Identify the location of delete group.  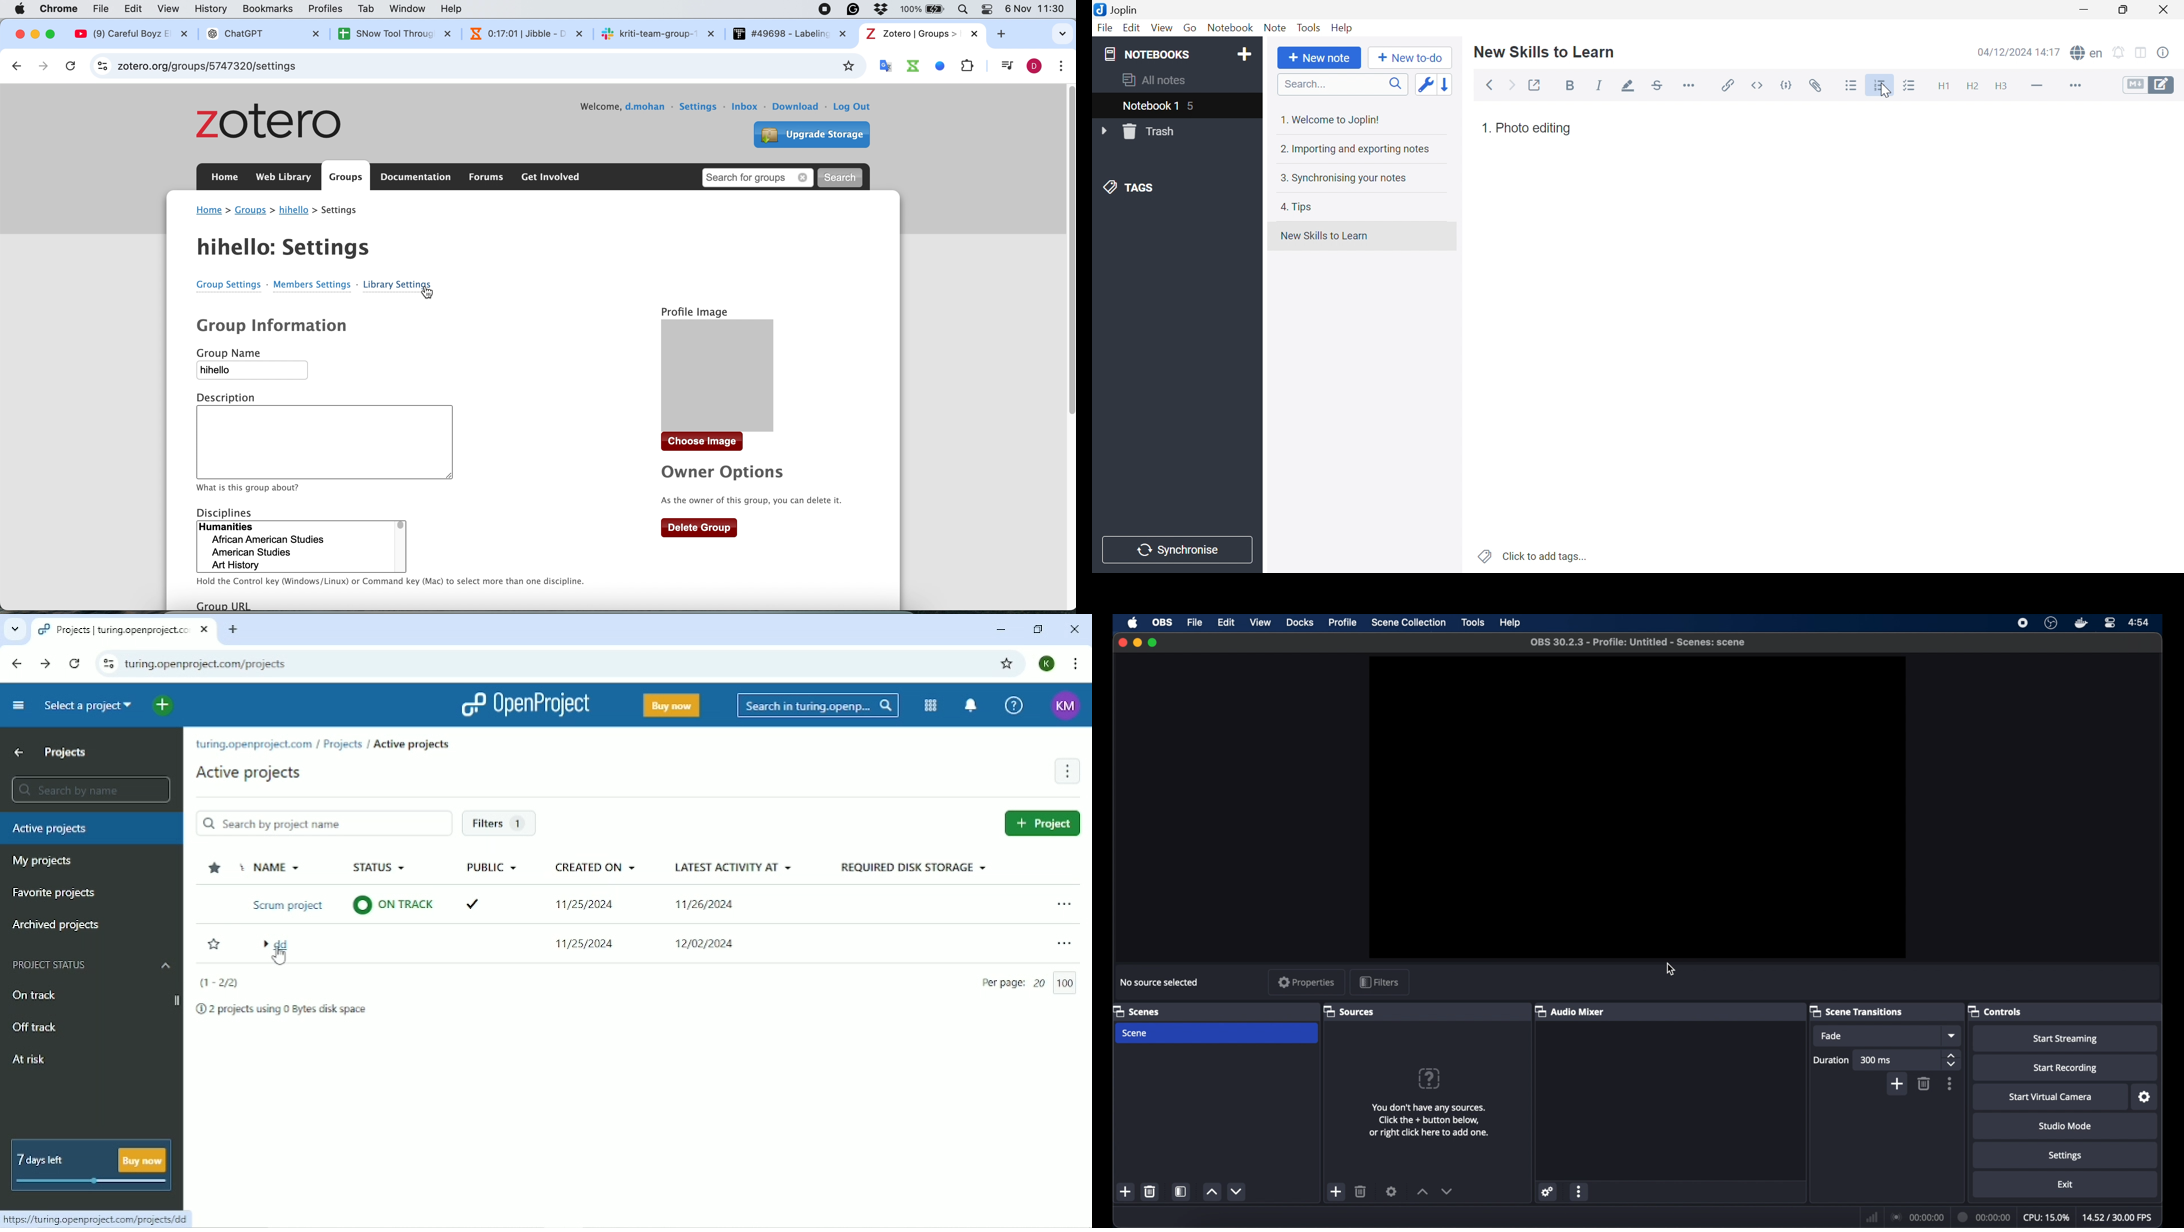
(700, 527).